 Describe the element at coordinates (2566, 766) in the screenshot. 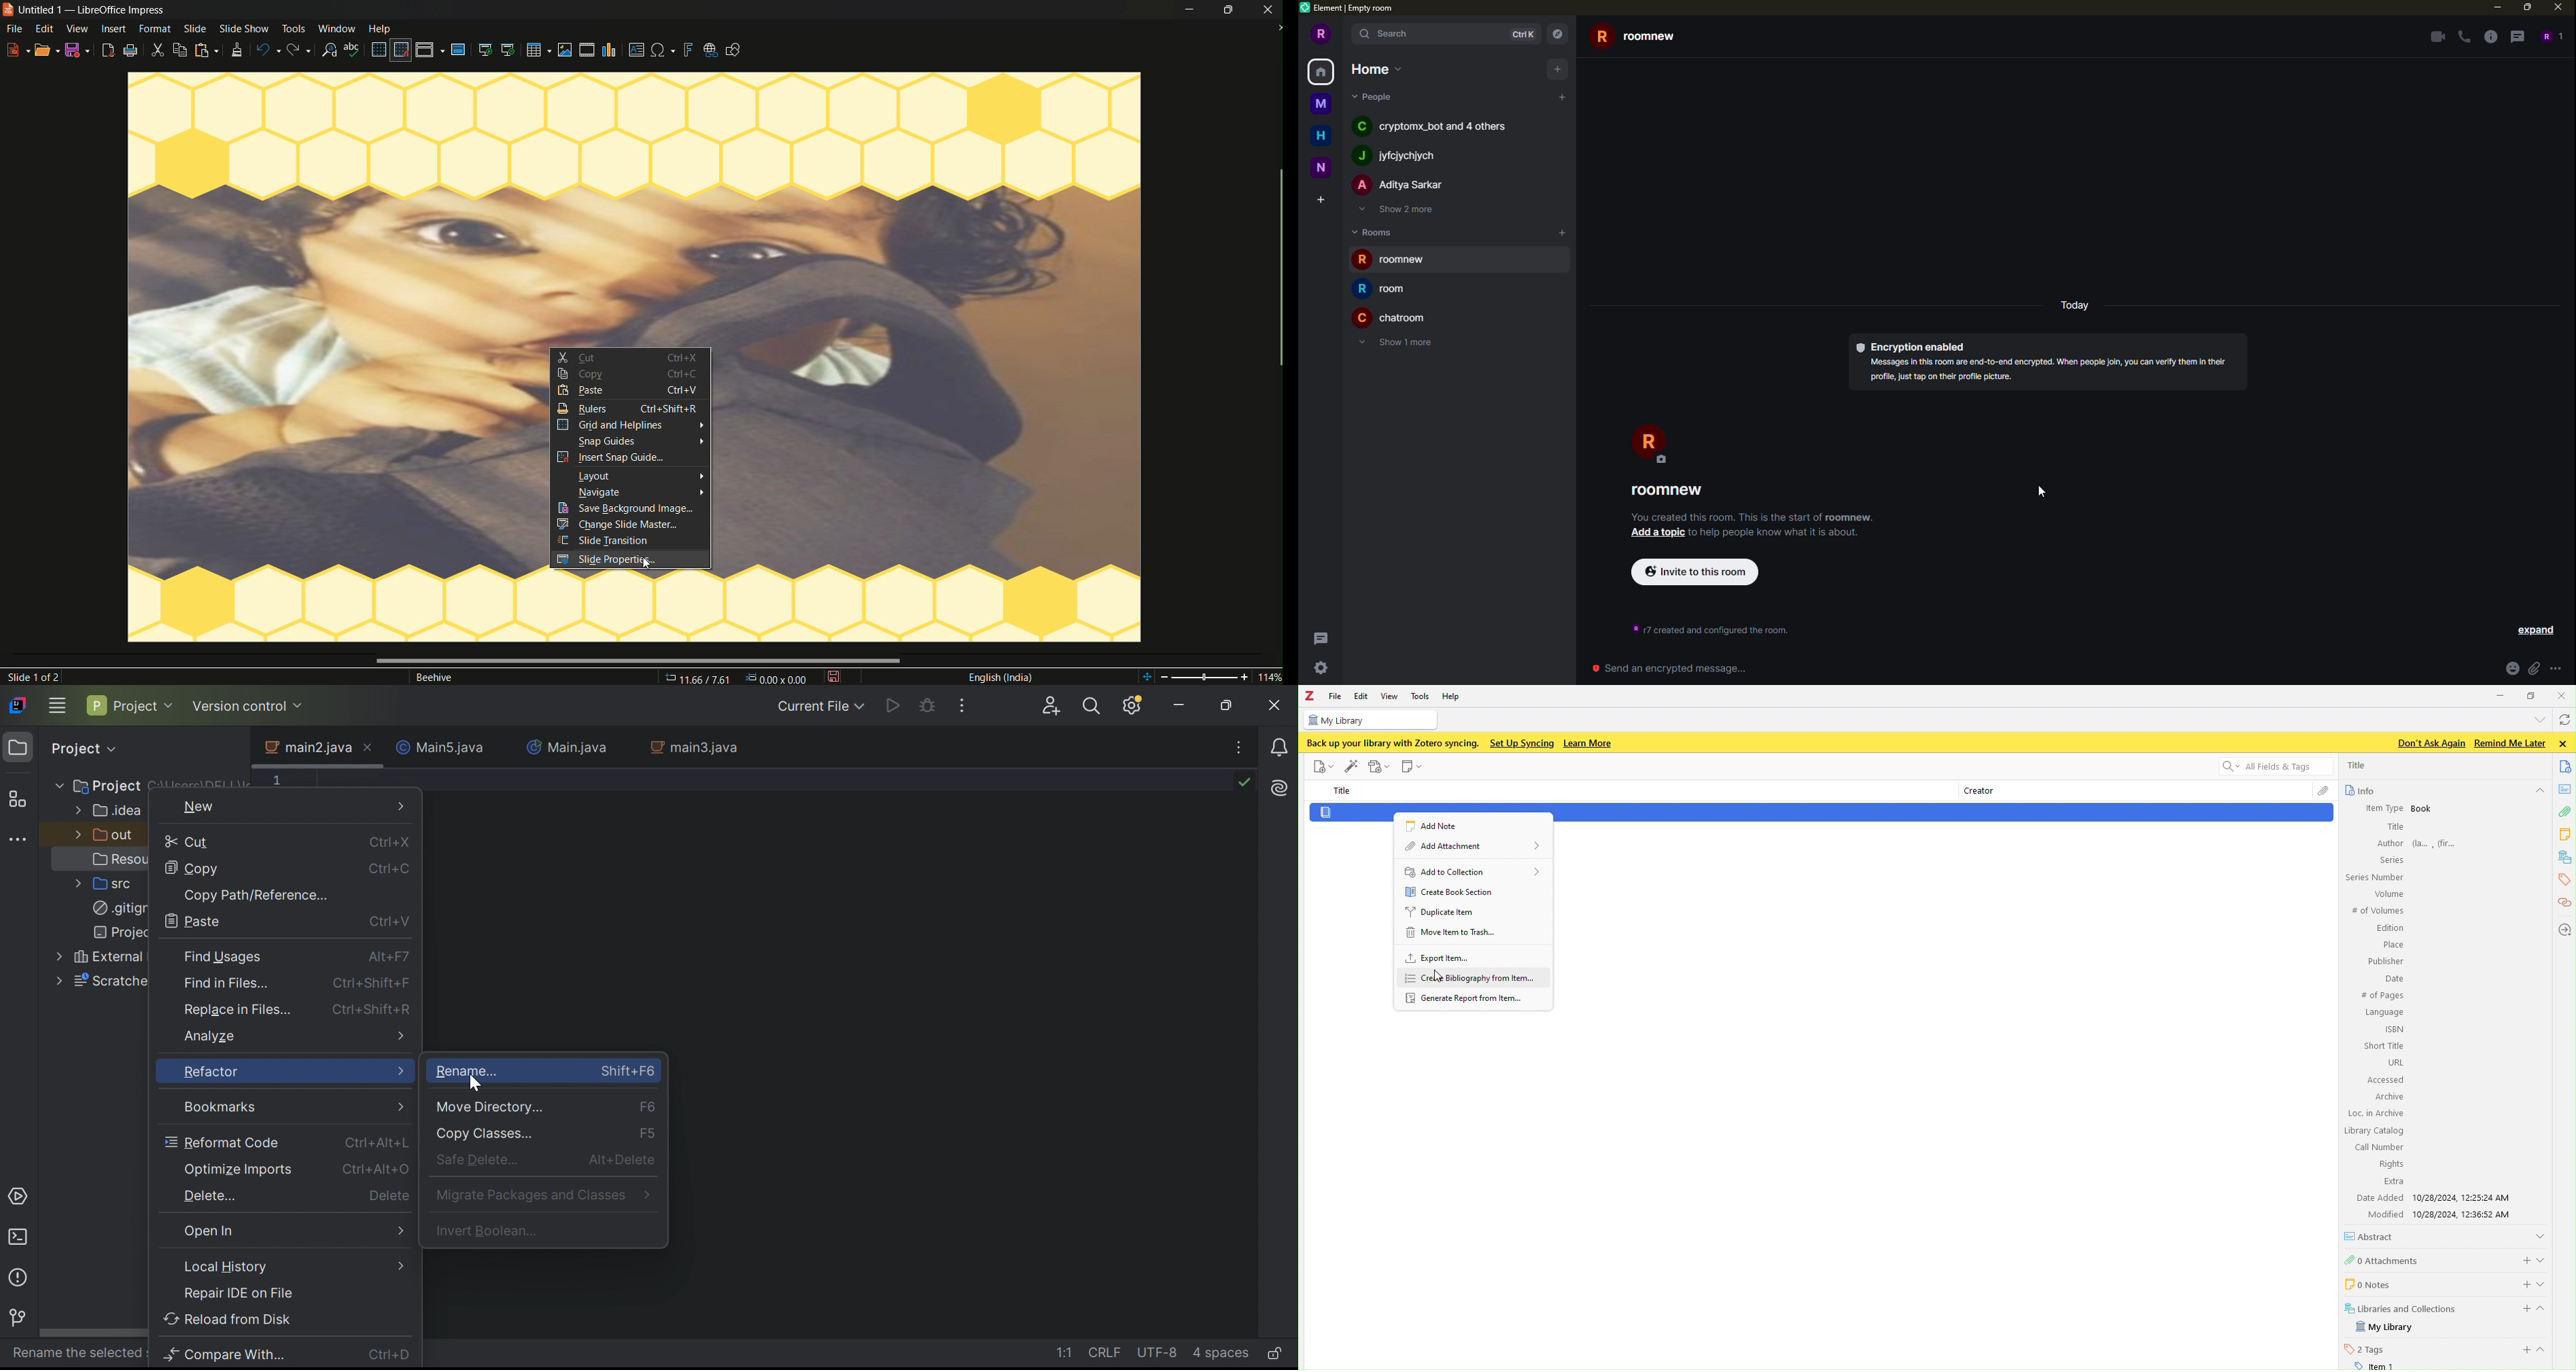

I see `documents` at that location.